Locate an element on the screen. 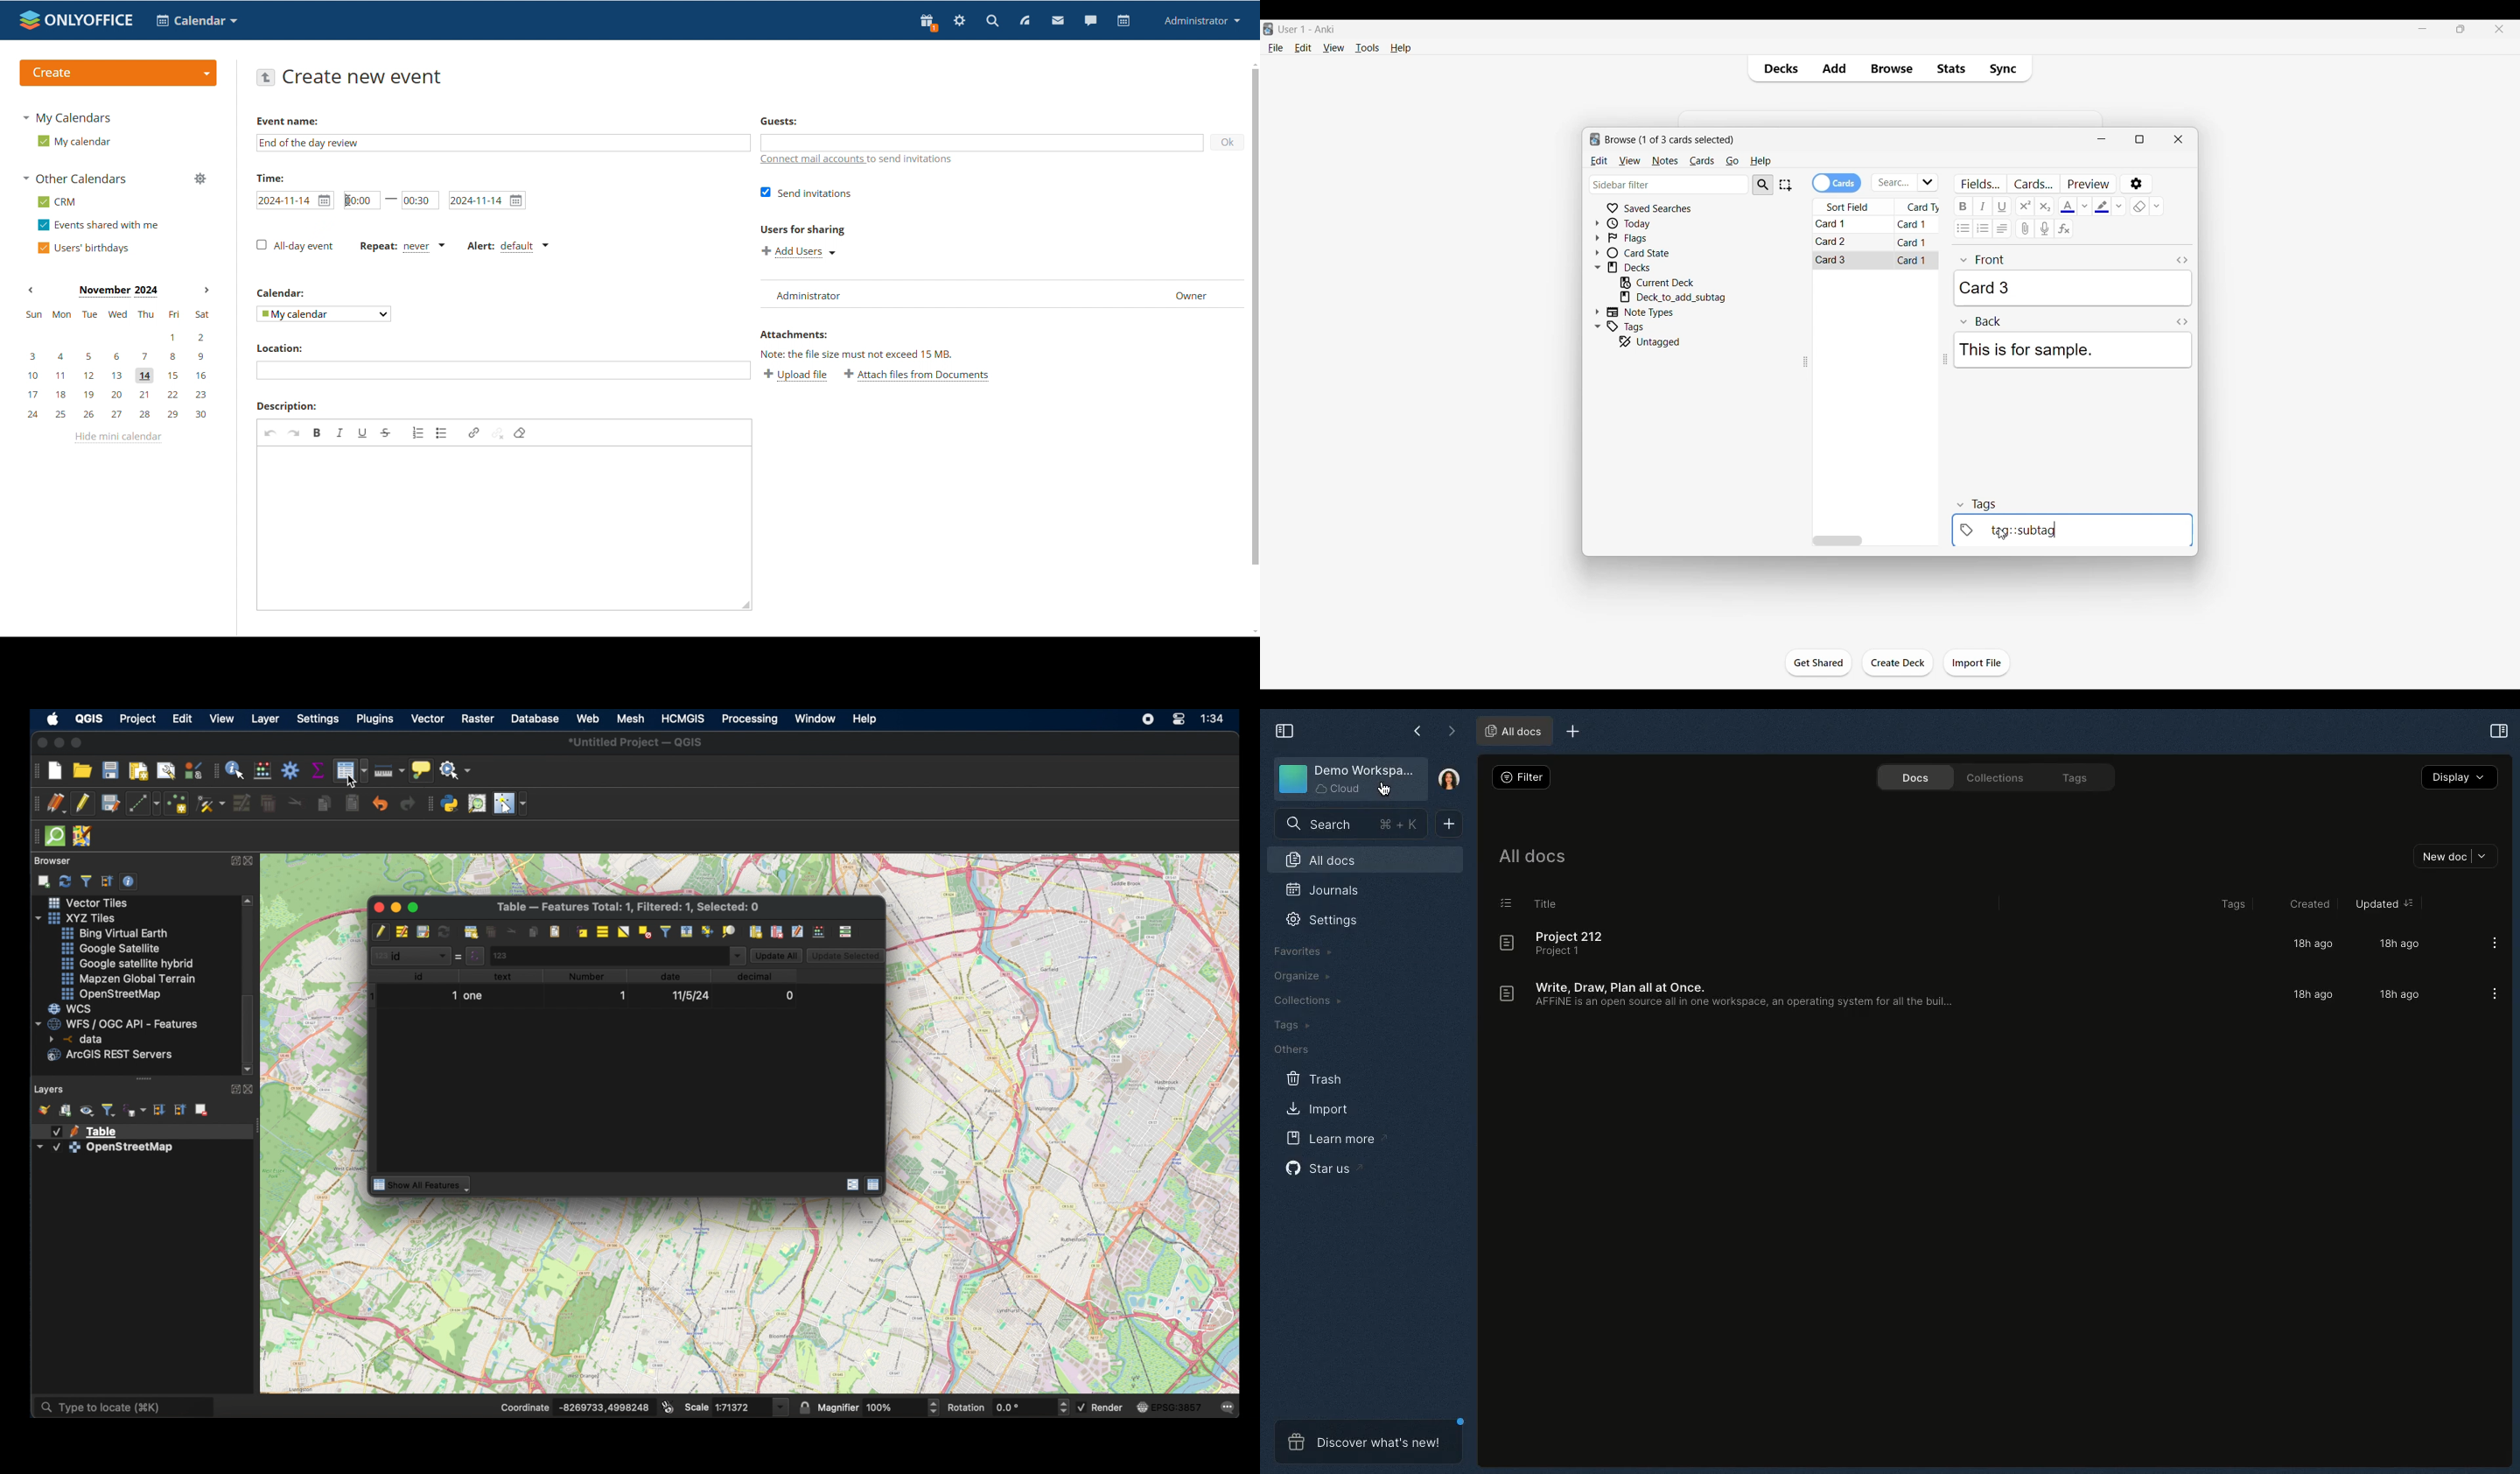  Options is located at coordinates (2137, 184).